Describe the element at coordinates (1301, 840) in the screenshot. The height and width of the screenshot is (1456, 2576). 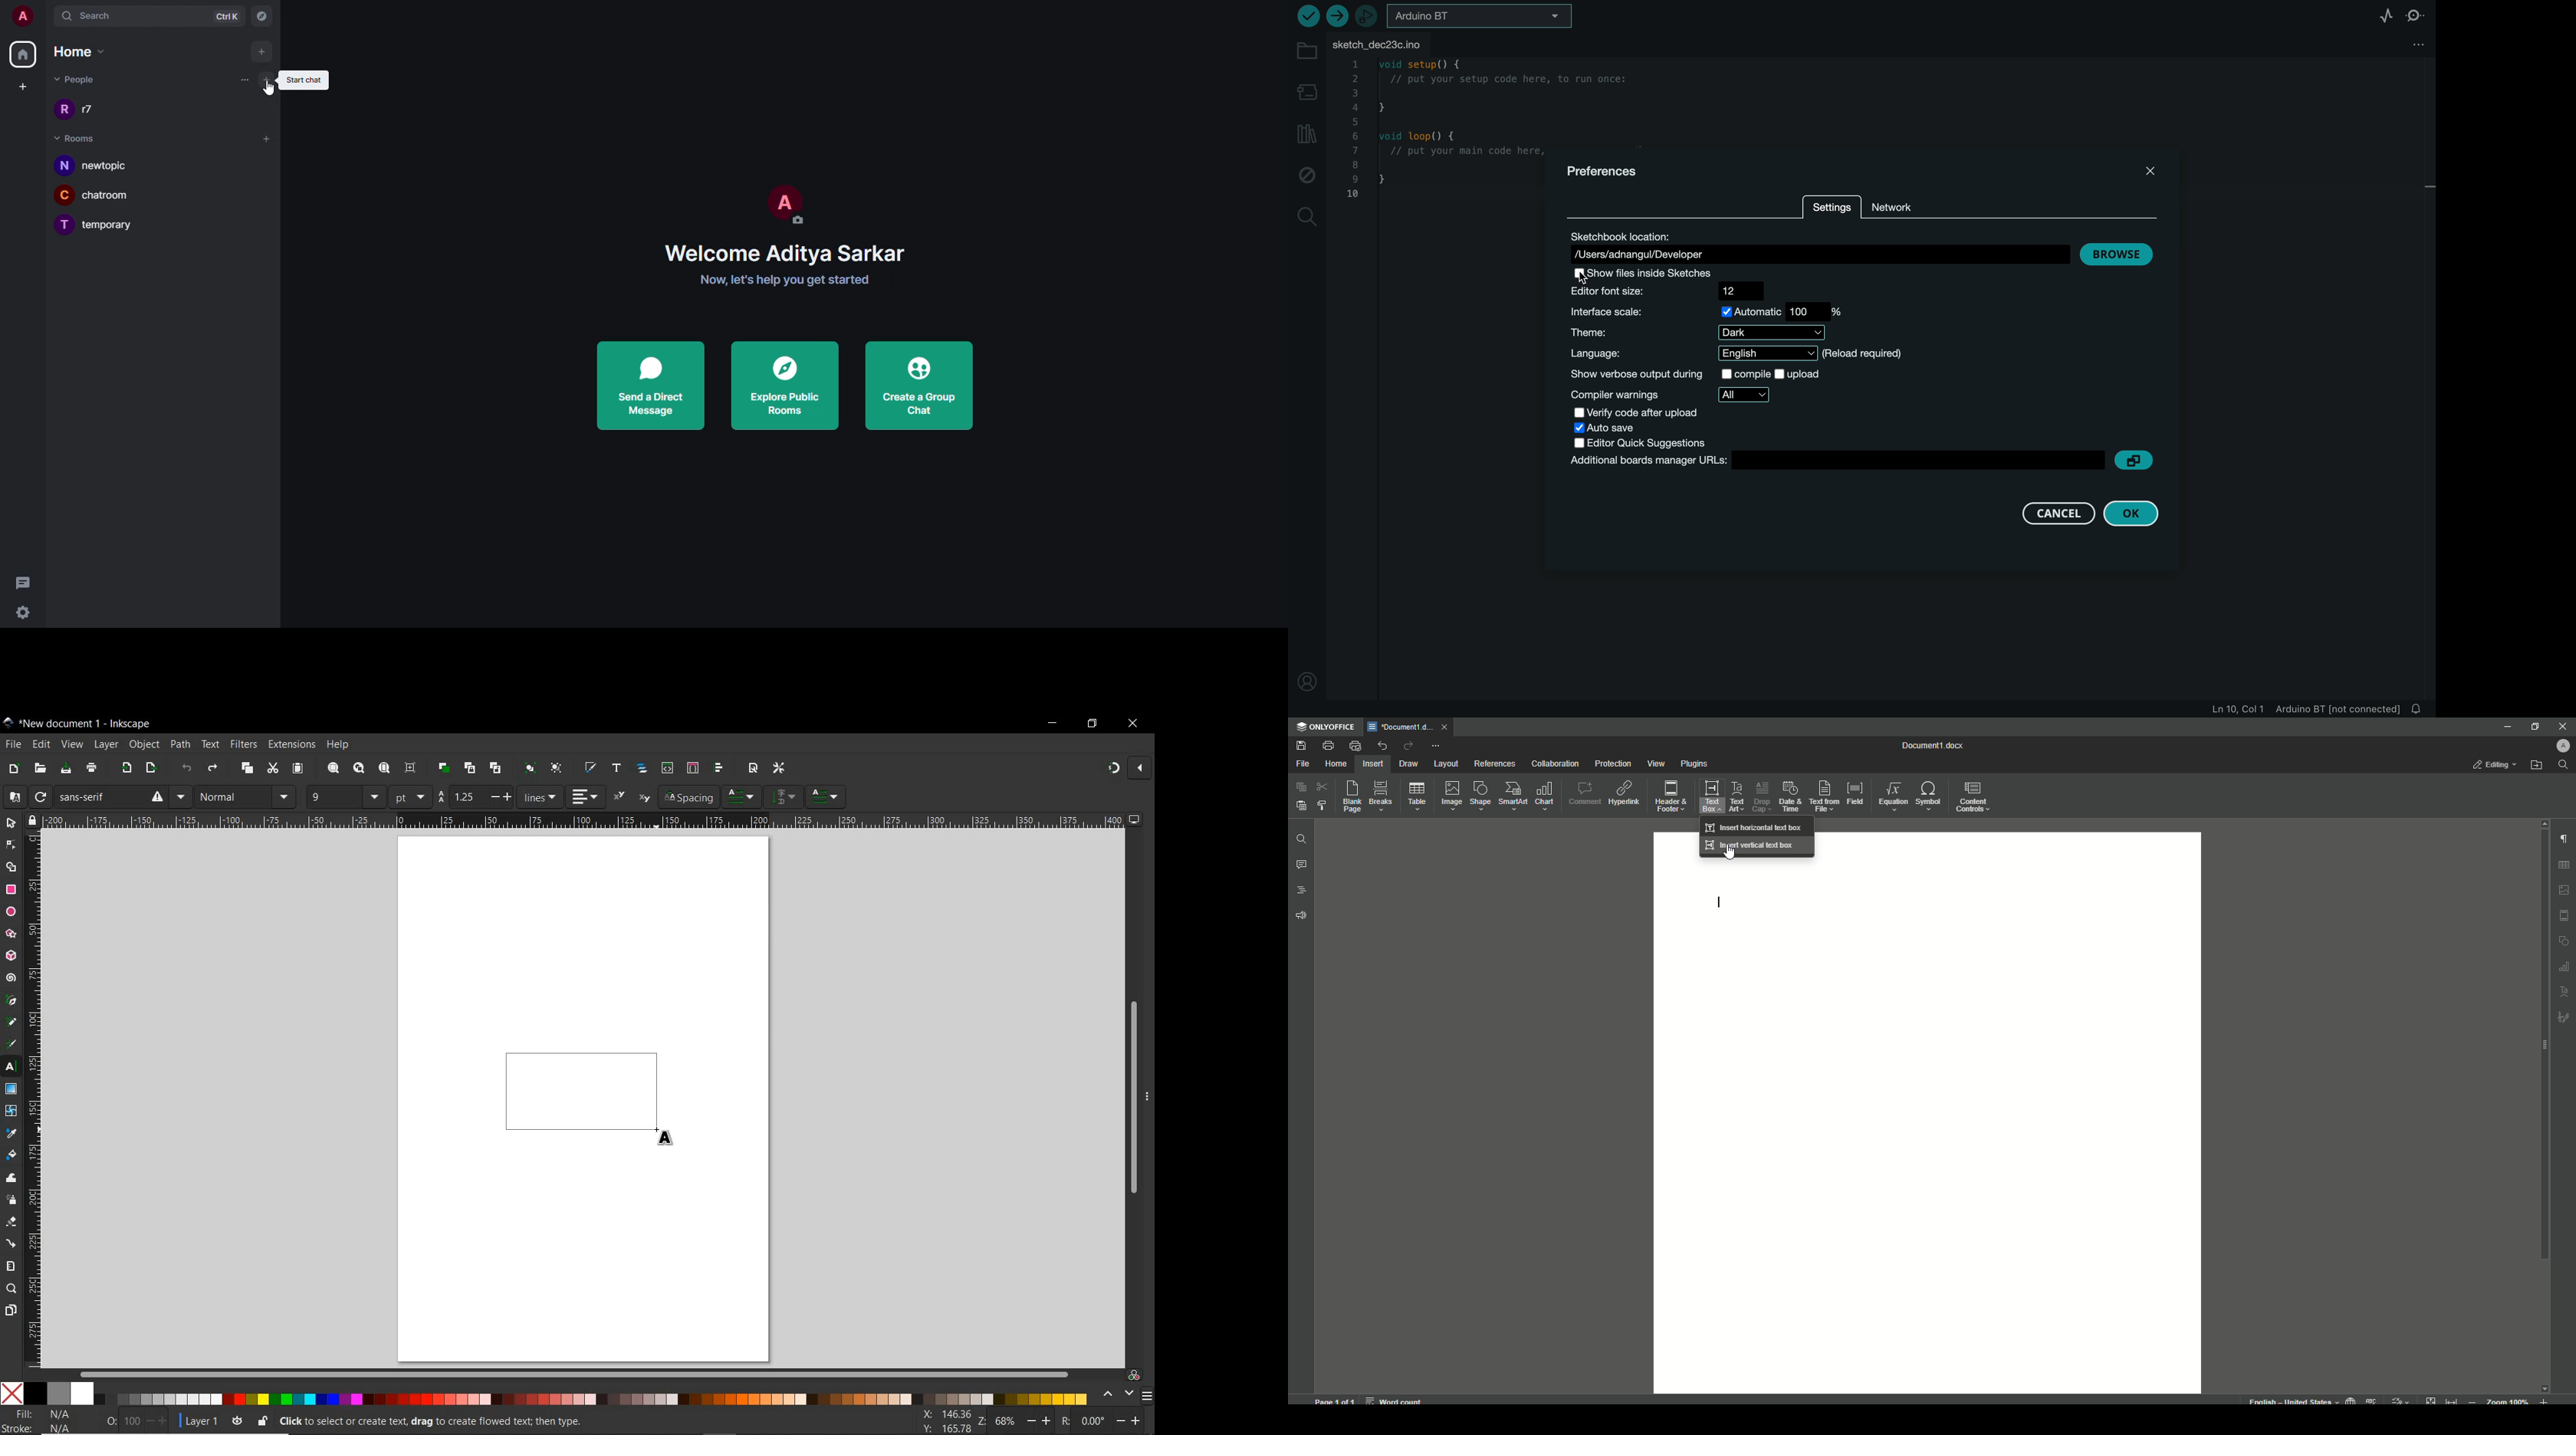
I see `Find` at that location.